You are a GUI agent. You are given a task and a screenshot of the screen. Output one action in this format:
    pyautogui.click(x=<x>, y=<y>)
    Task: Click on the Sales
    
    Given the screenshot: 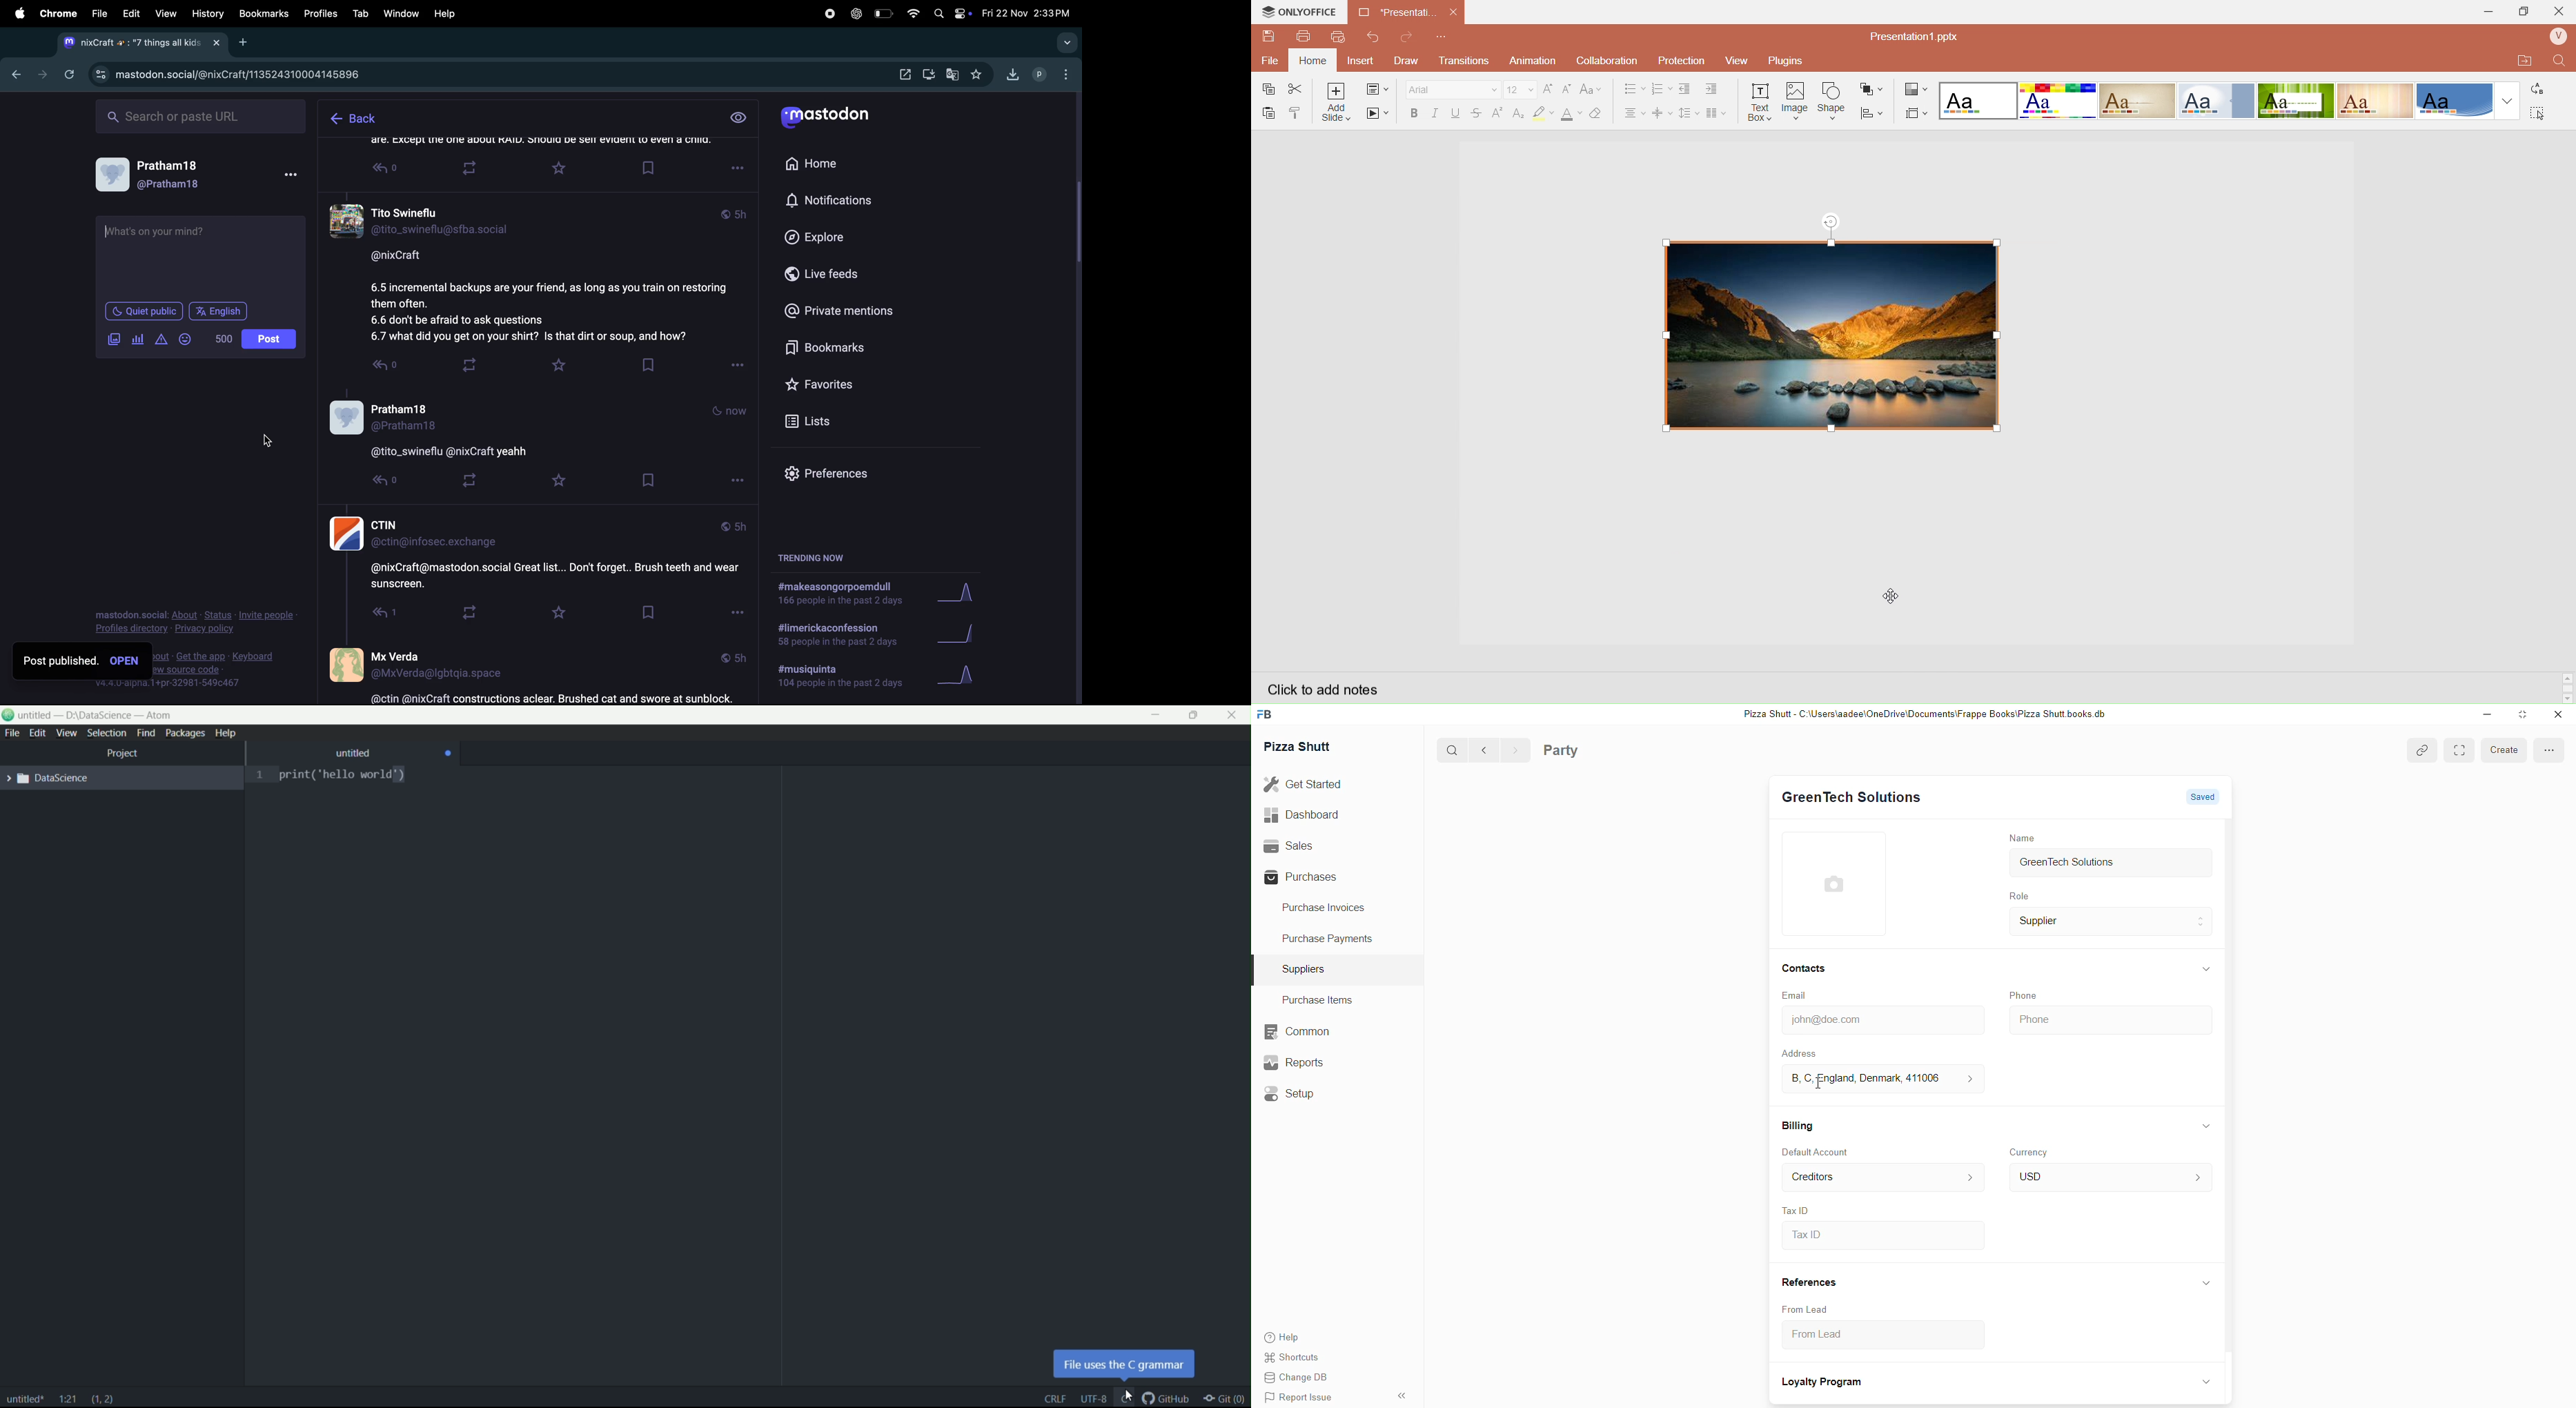 What is the action you would take?
    pyautogui.click(x=1318, y=845)
    